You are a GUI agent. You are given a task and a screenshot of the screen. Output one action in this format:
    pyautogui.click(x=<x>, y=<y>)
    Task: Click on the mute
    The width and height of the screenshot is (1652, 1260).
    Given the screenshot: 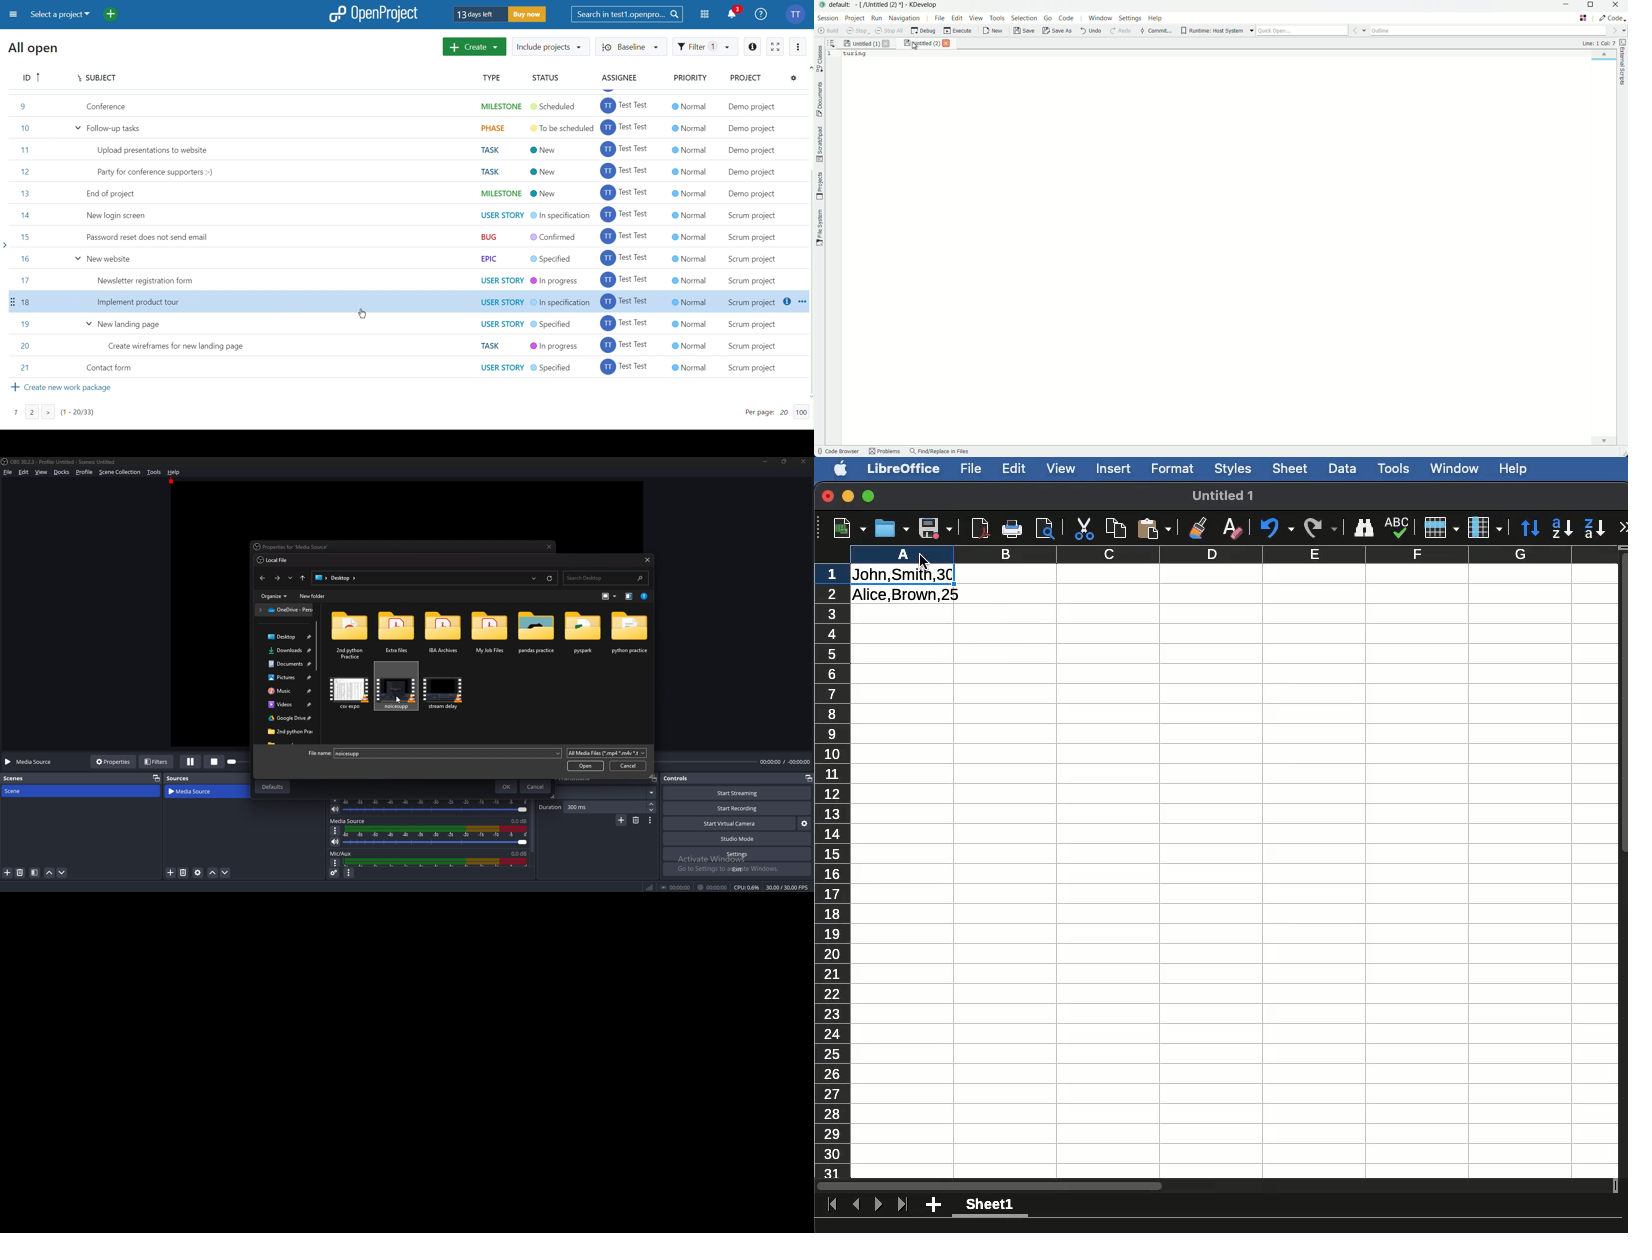 What is the action you would take?
    pyautogui.click(x=335, y=810)
    